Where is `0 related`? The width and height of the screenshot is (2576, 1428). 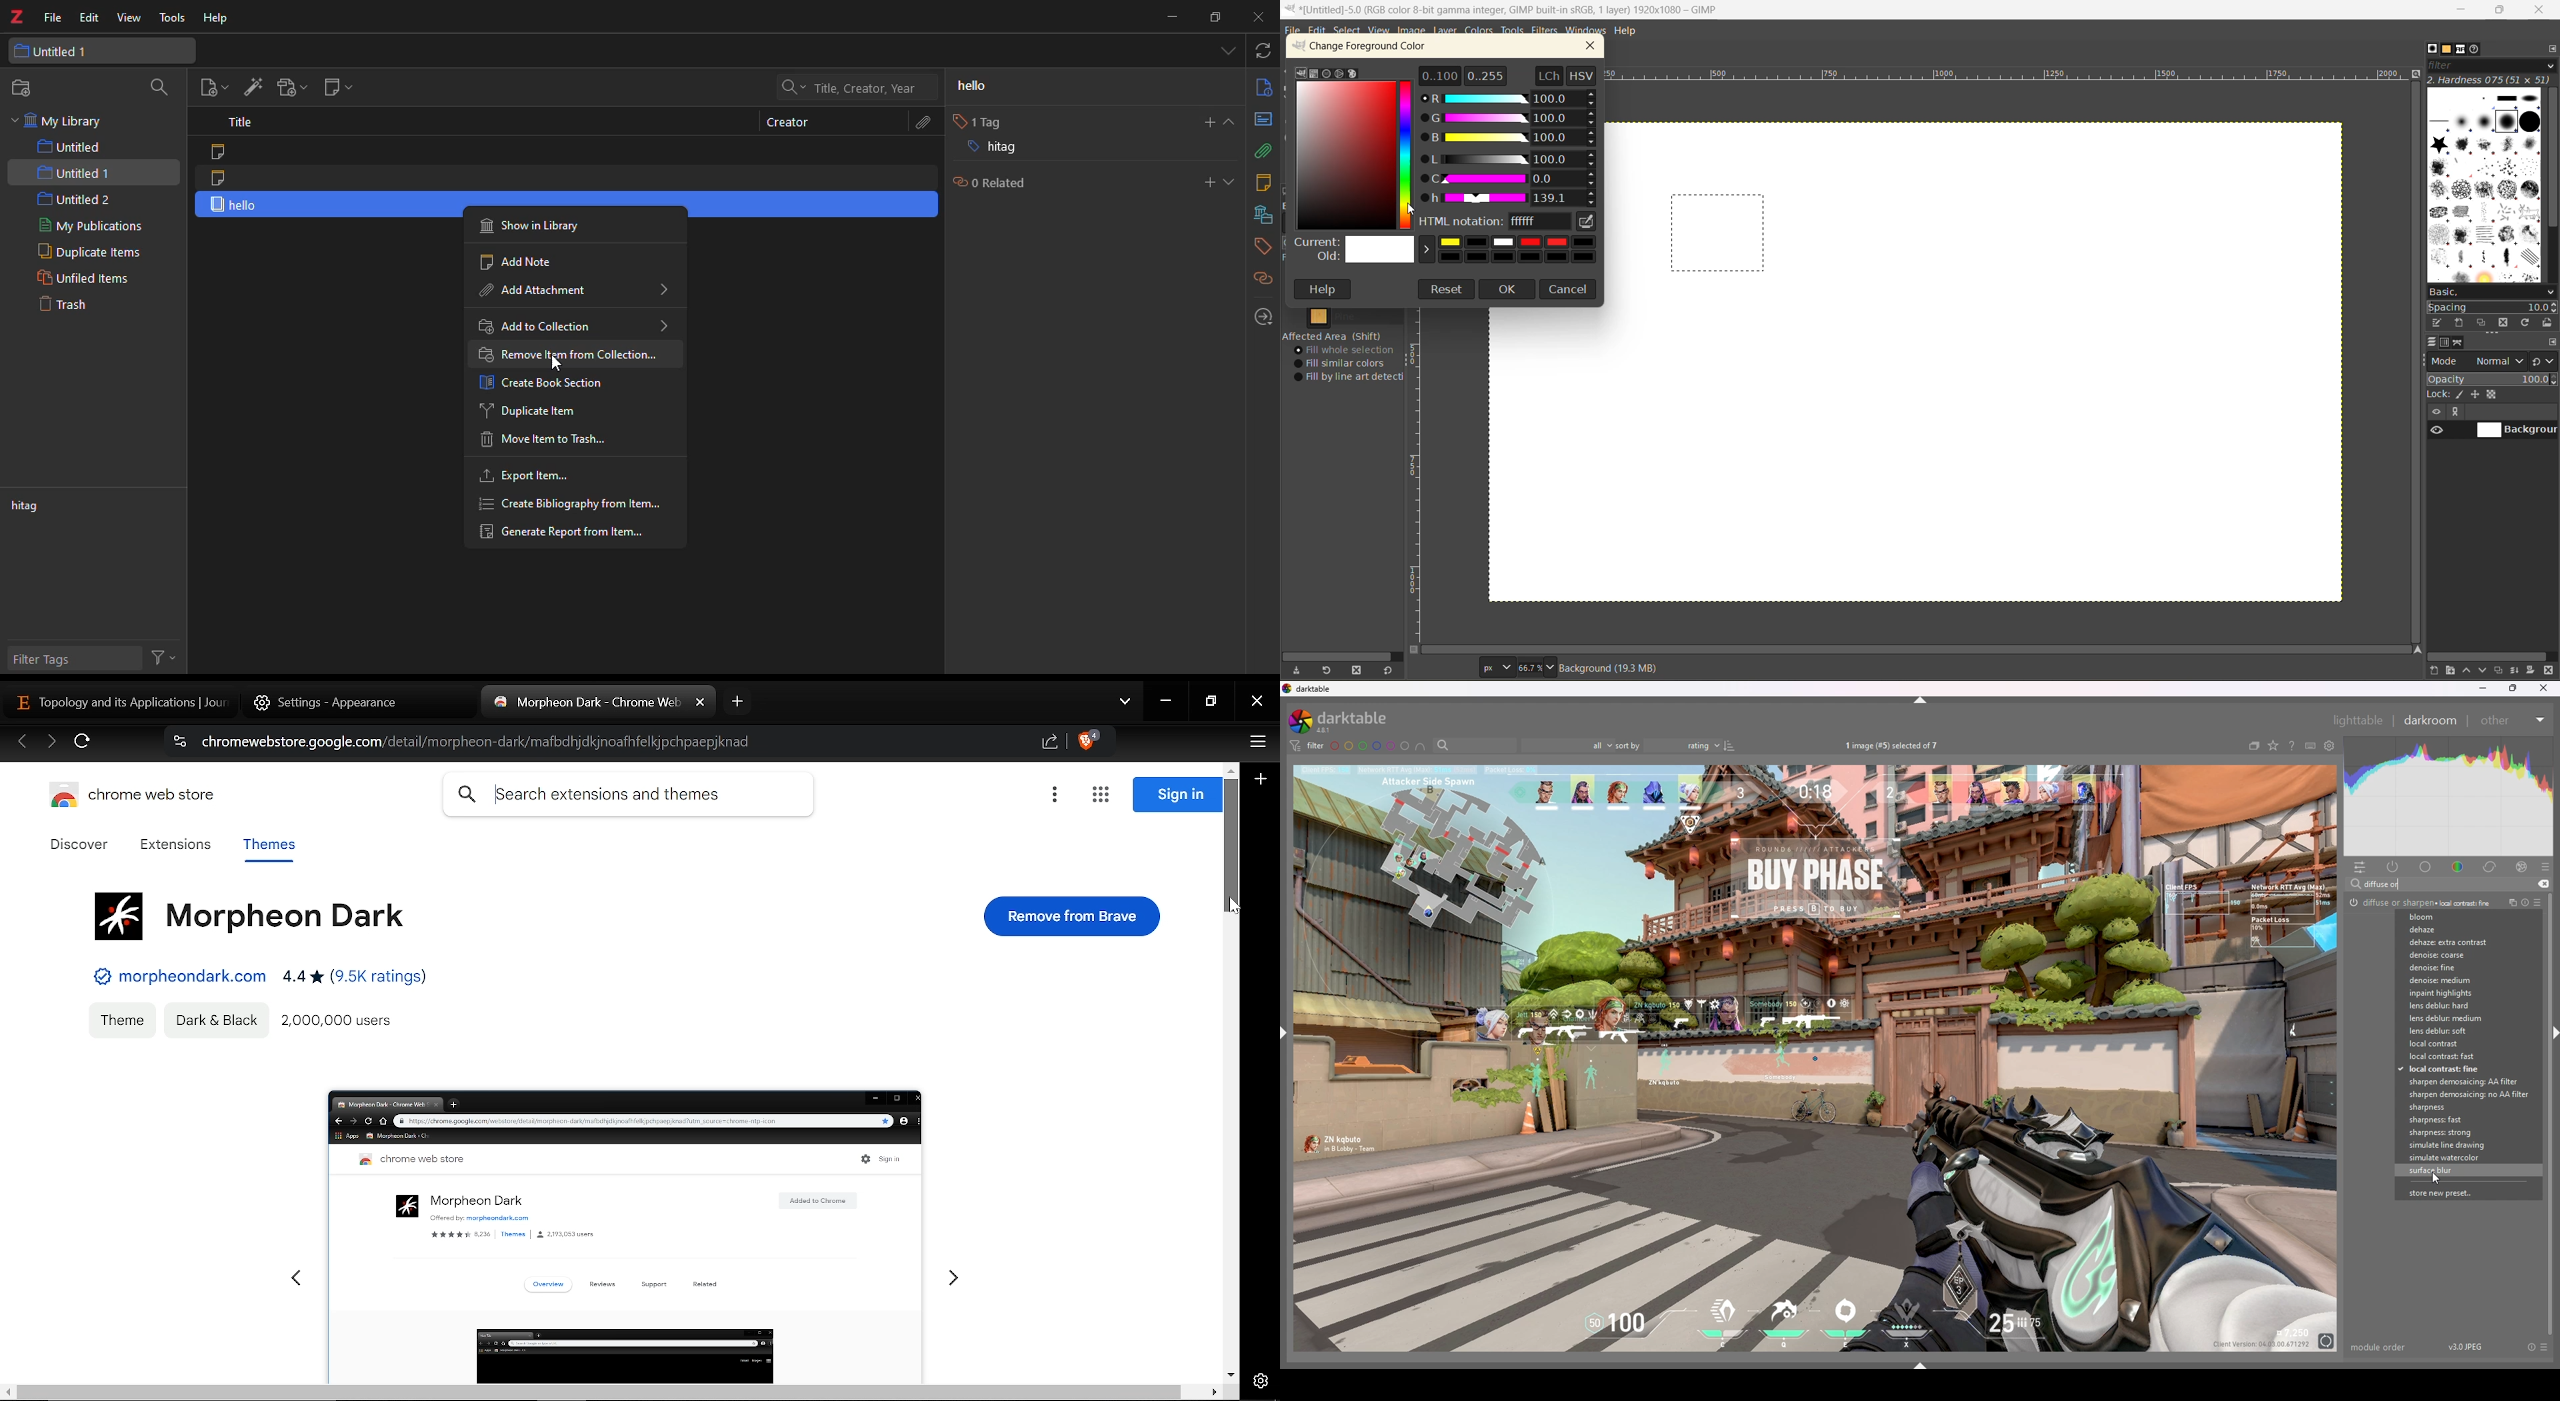 0 related is located at coordinates (986, 183).